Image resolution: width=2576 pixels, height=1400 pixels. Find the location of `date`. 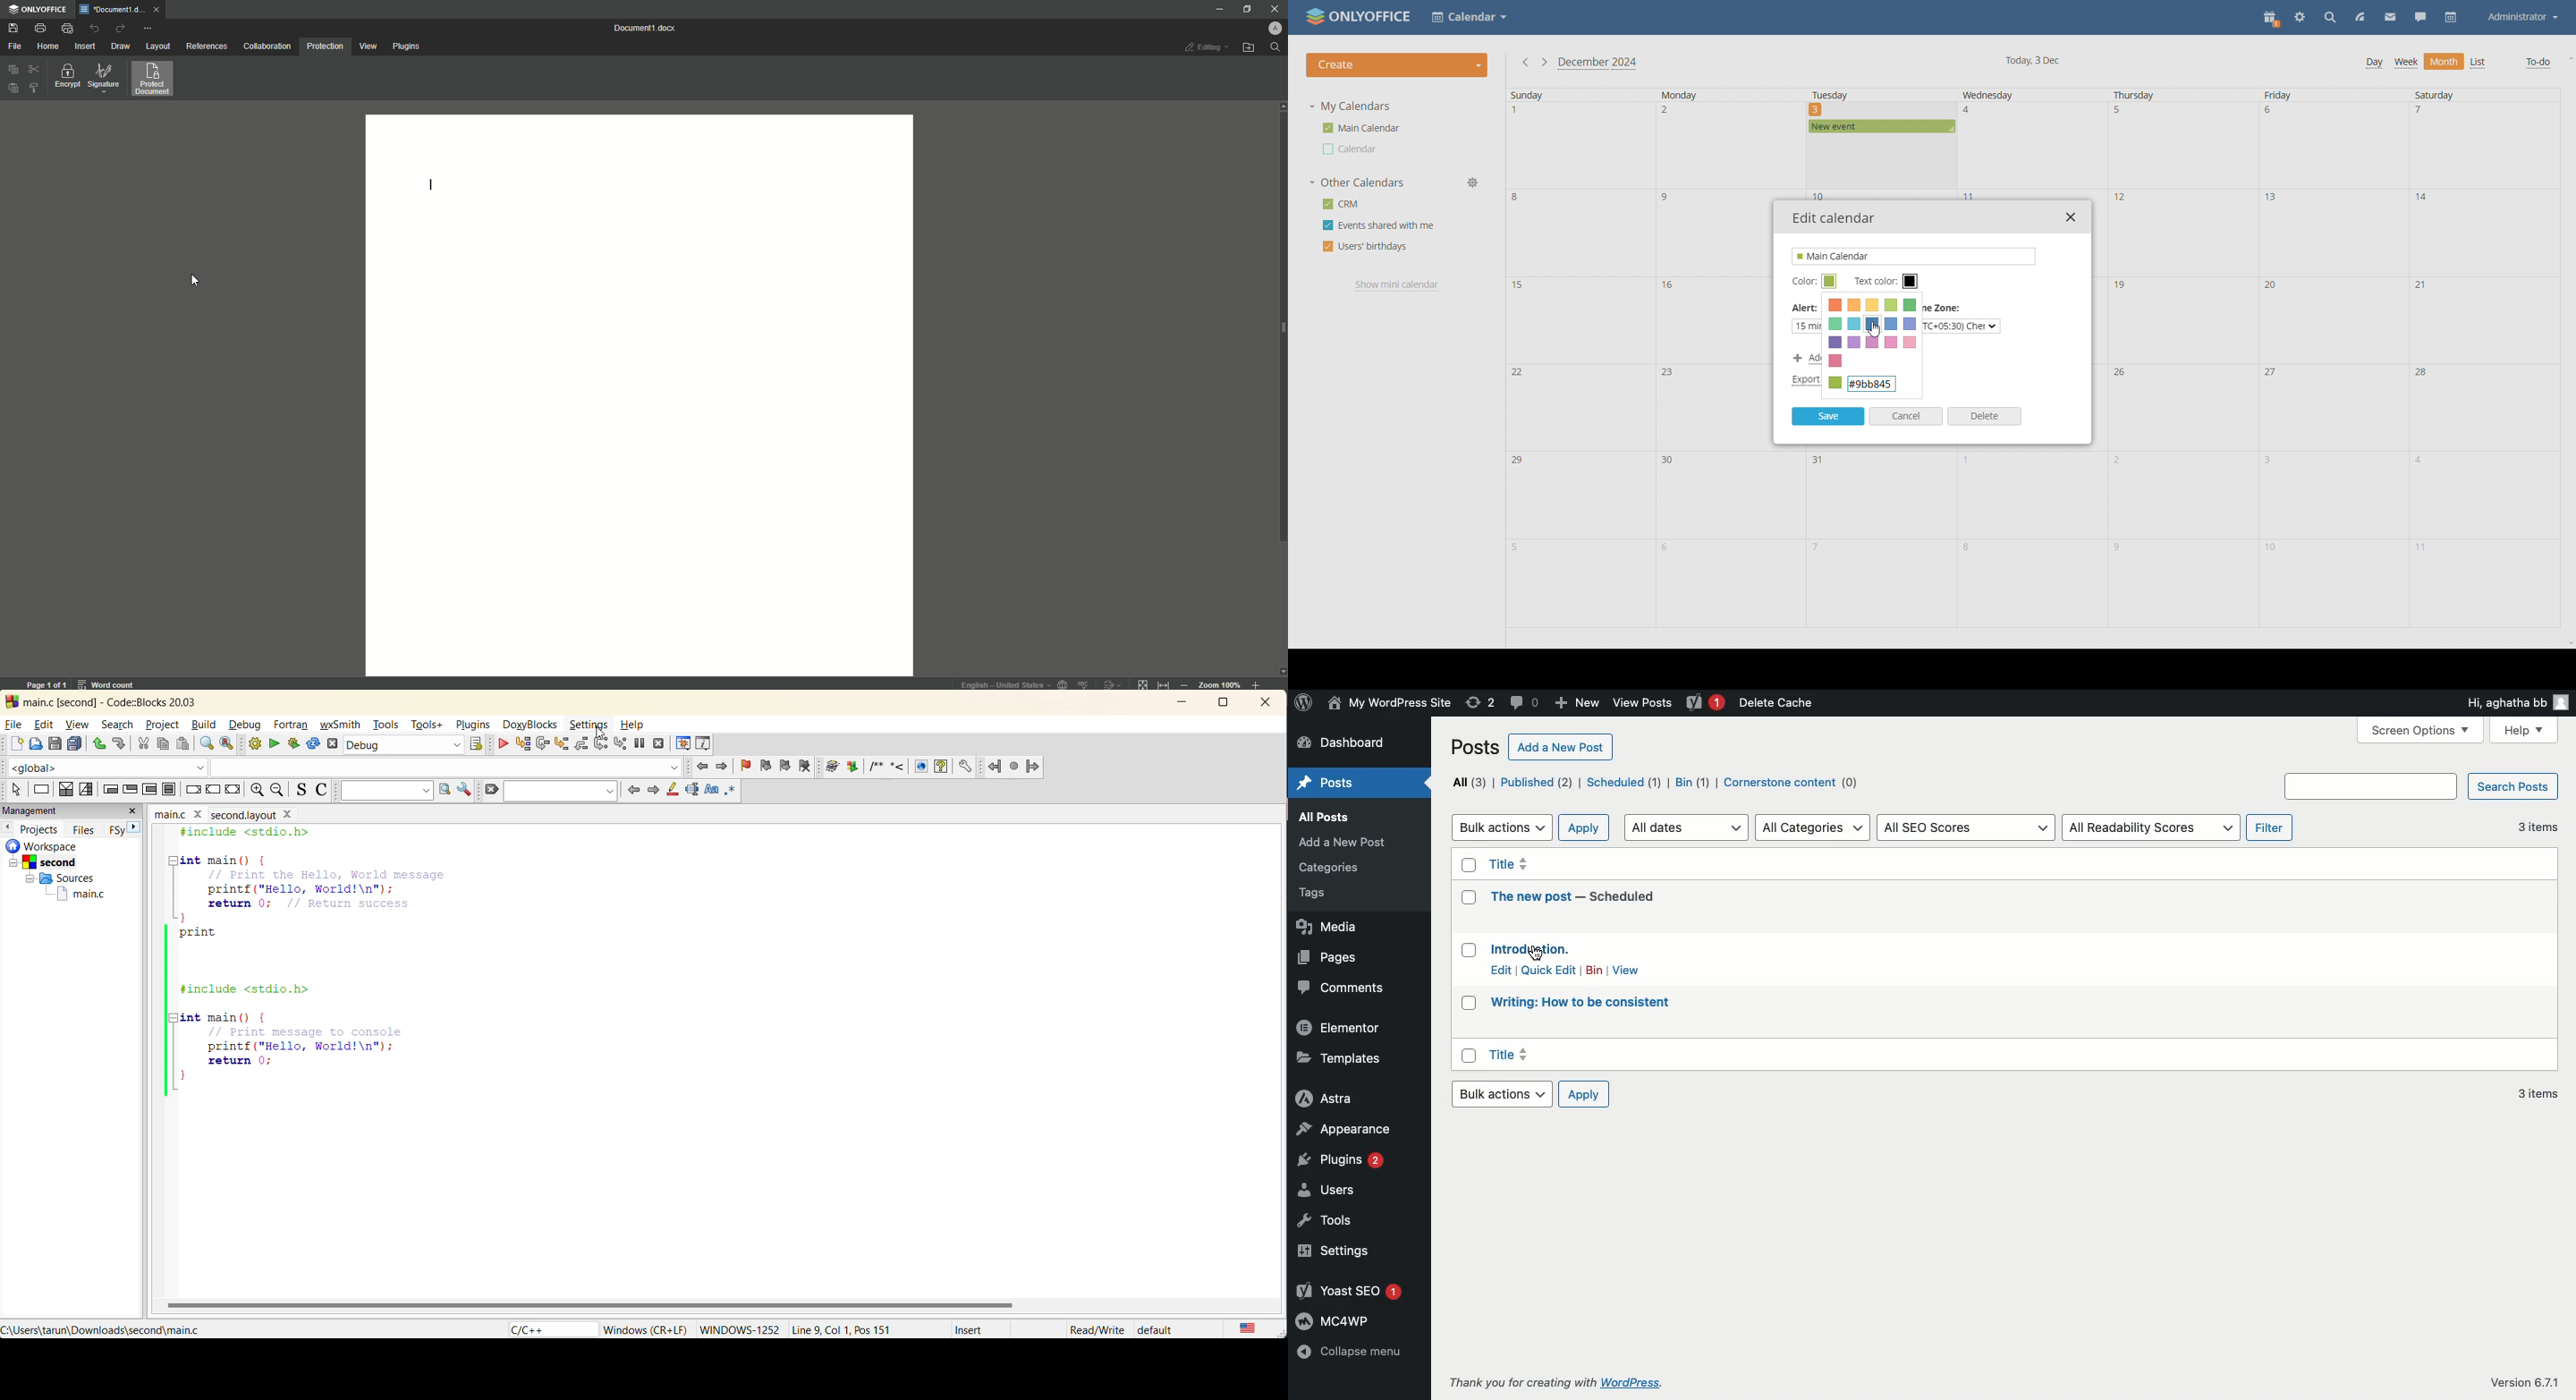

date is located at coordinates (1580, 405).